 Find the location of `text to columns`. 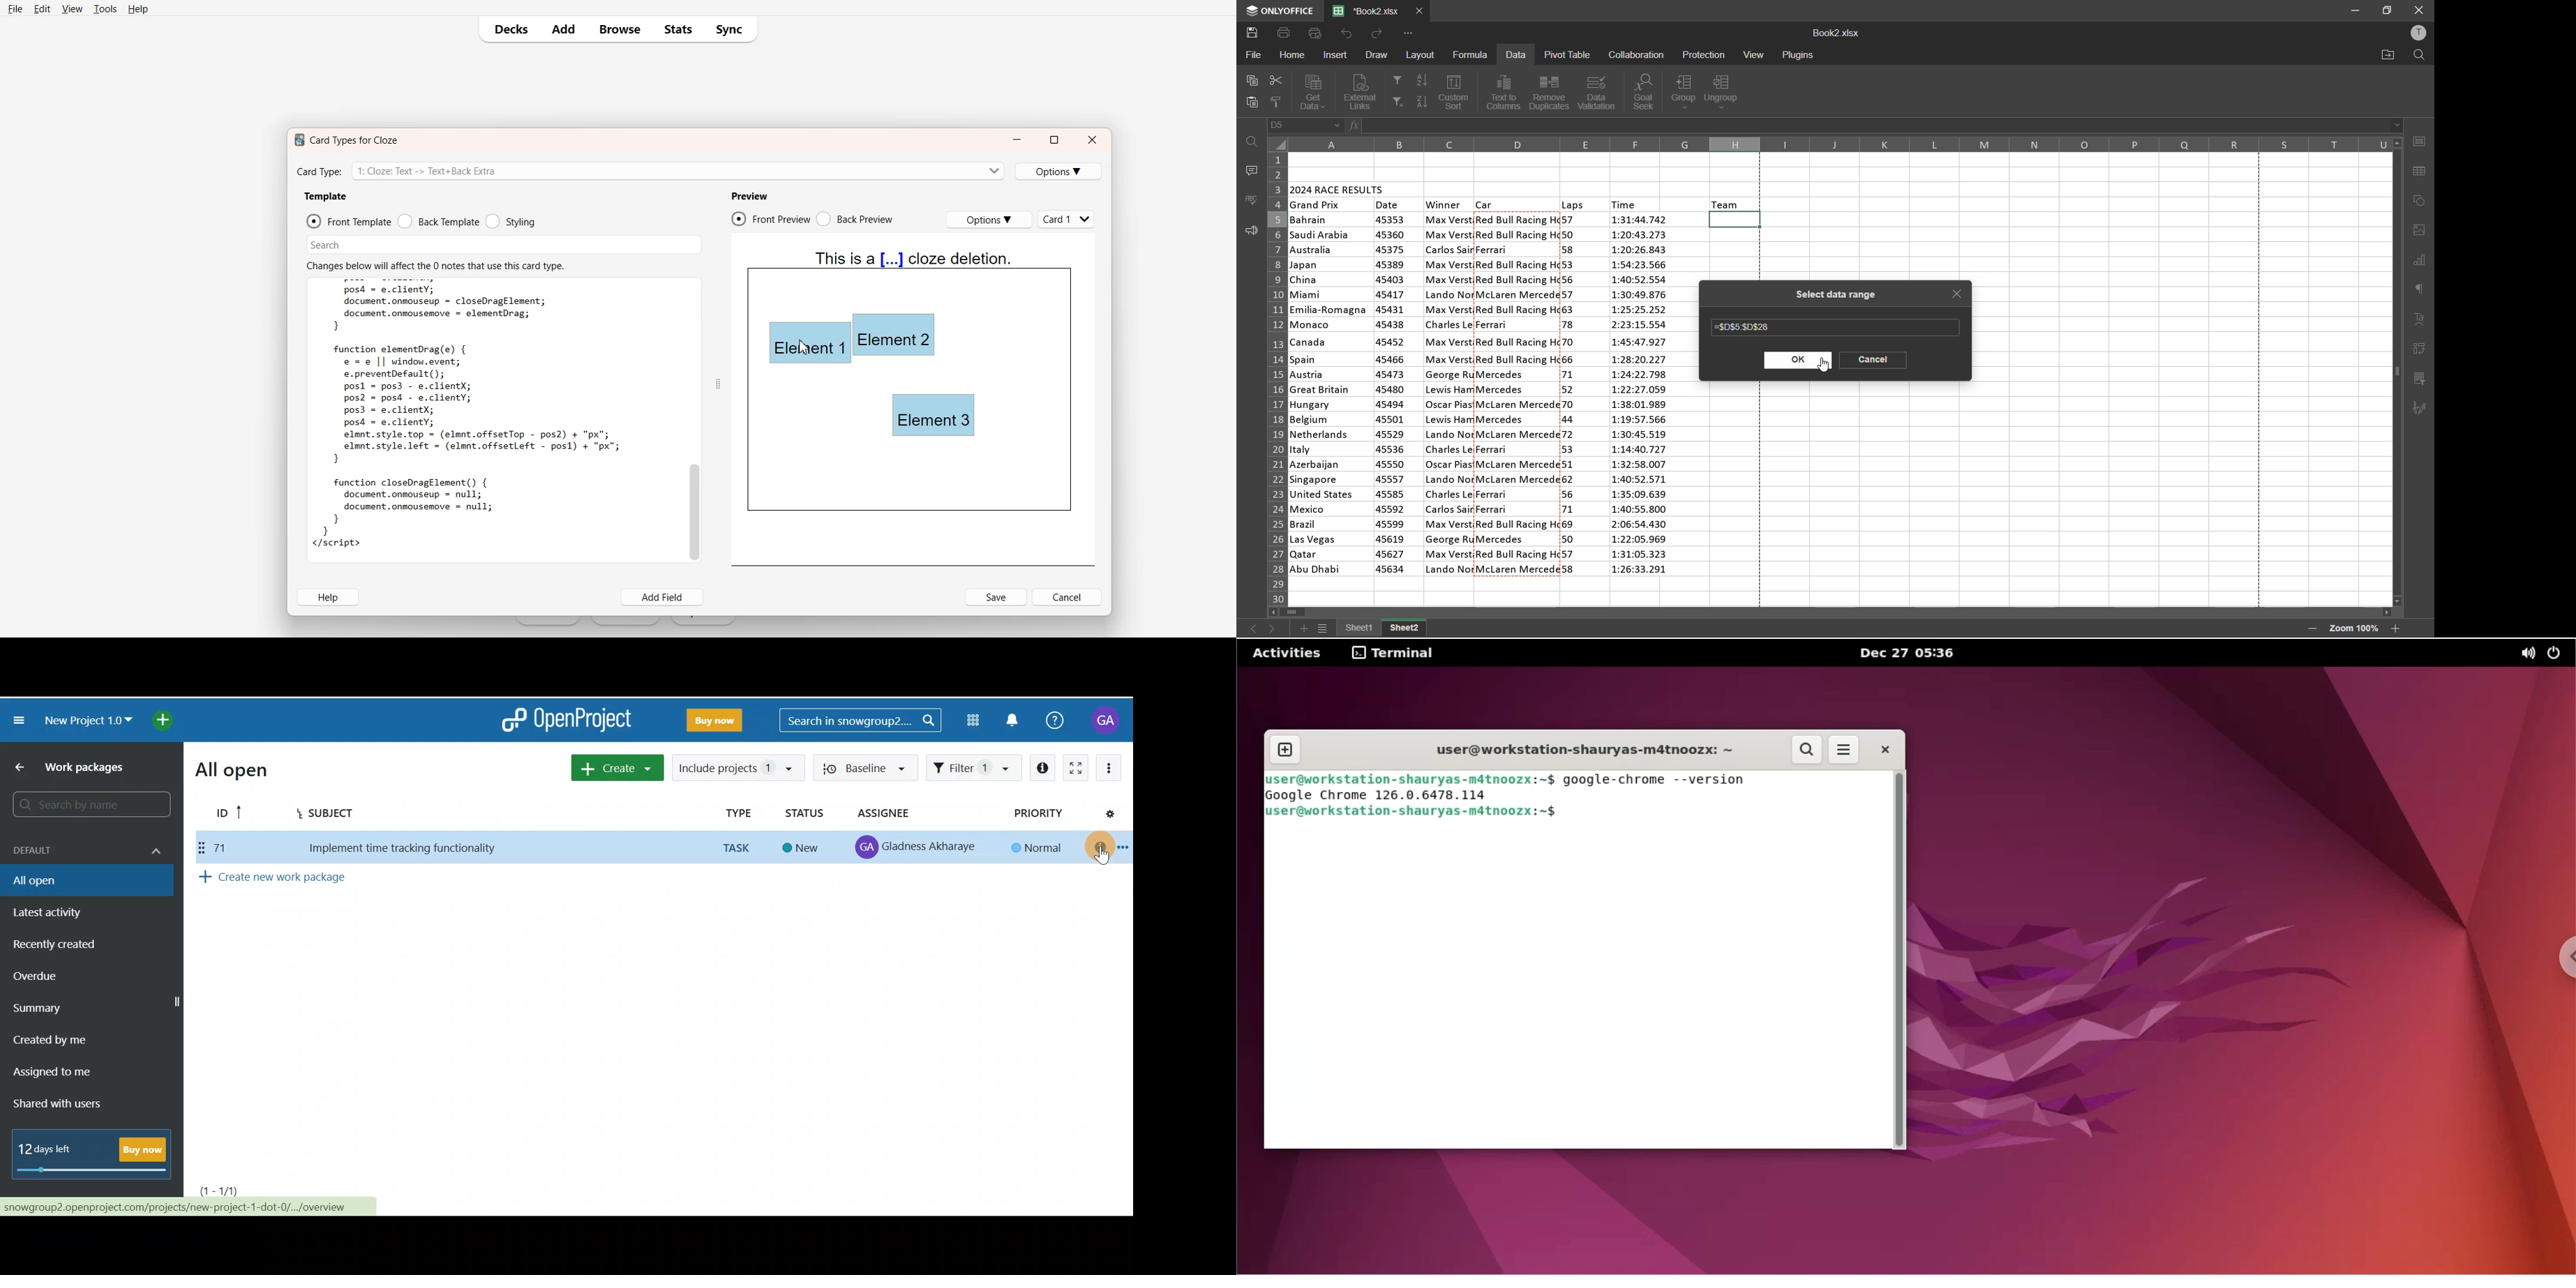

text to columns is located at coordinates (1505, 92).